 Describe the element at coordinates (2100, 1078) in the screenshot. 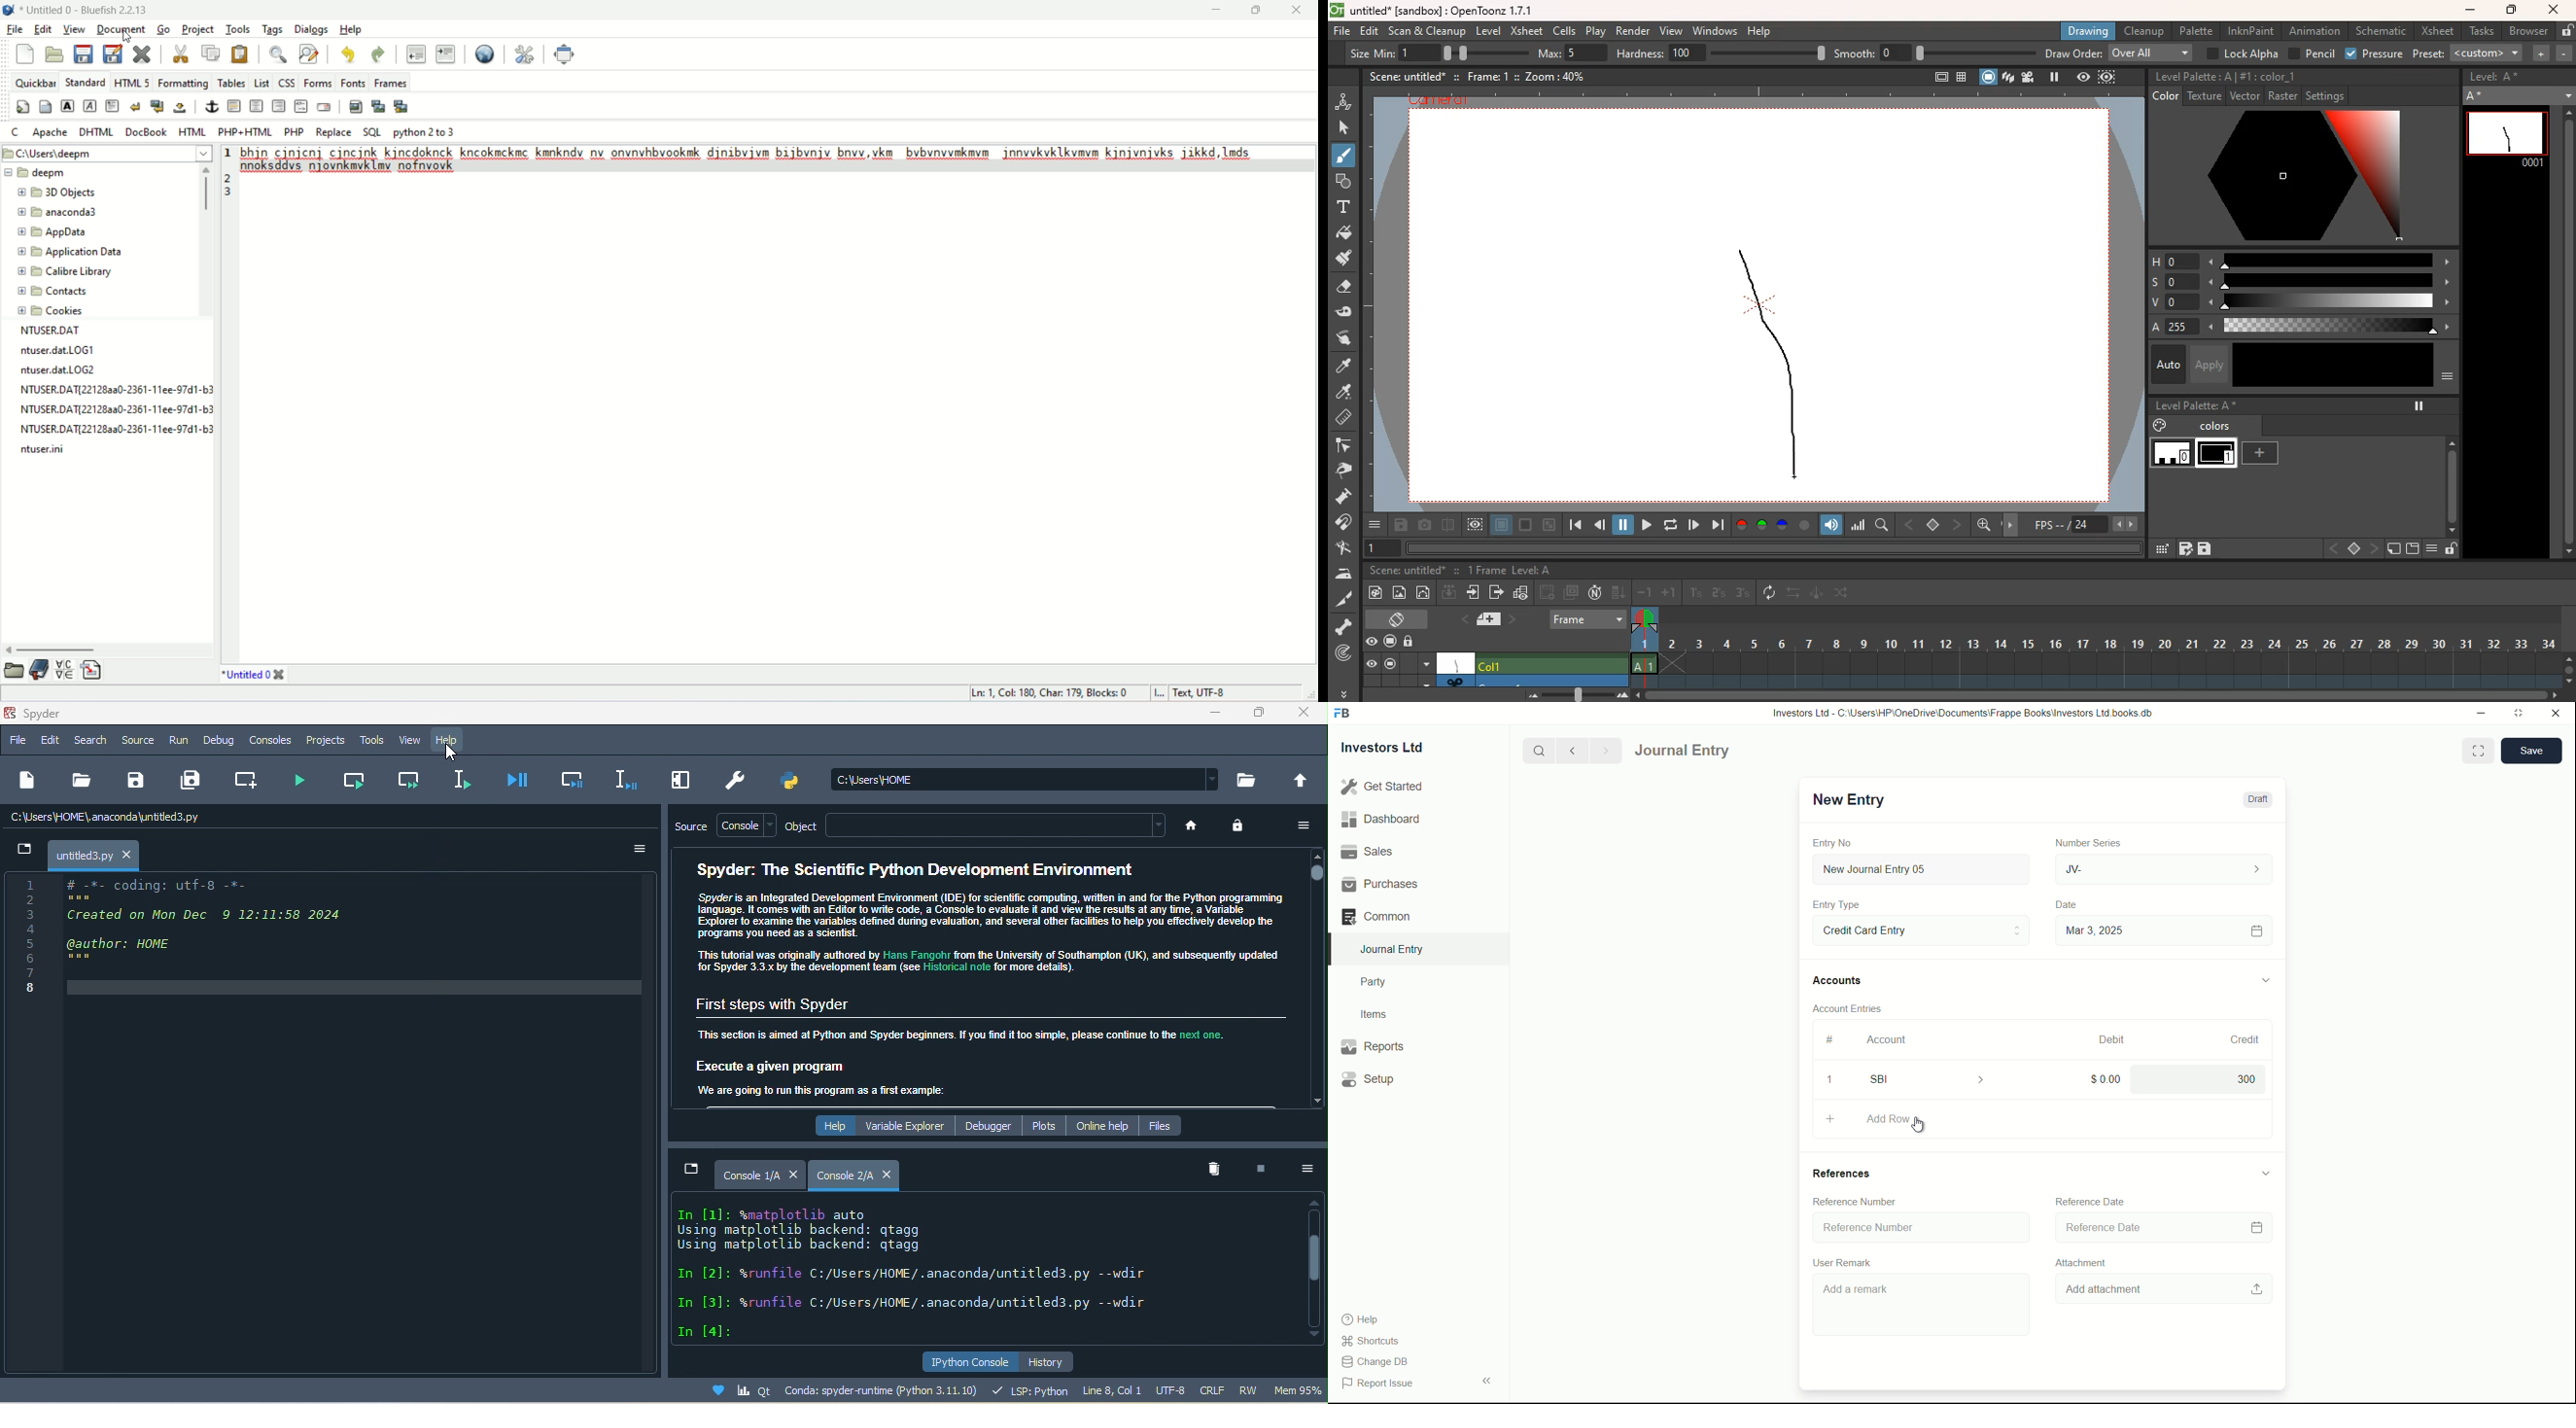

I see `$0.00` at that location.